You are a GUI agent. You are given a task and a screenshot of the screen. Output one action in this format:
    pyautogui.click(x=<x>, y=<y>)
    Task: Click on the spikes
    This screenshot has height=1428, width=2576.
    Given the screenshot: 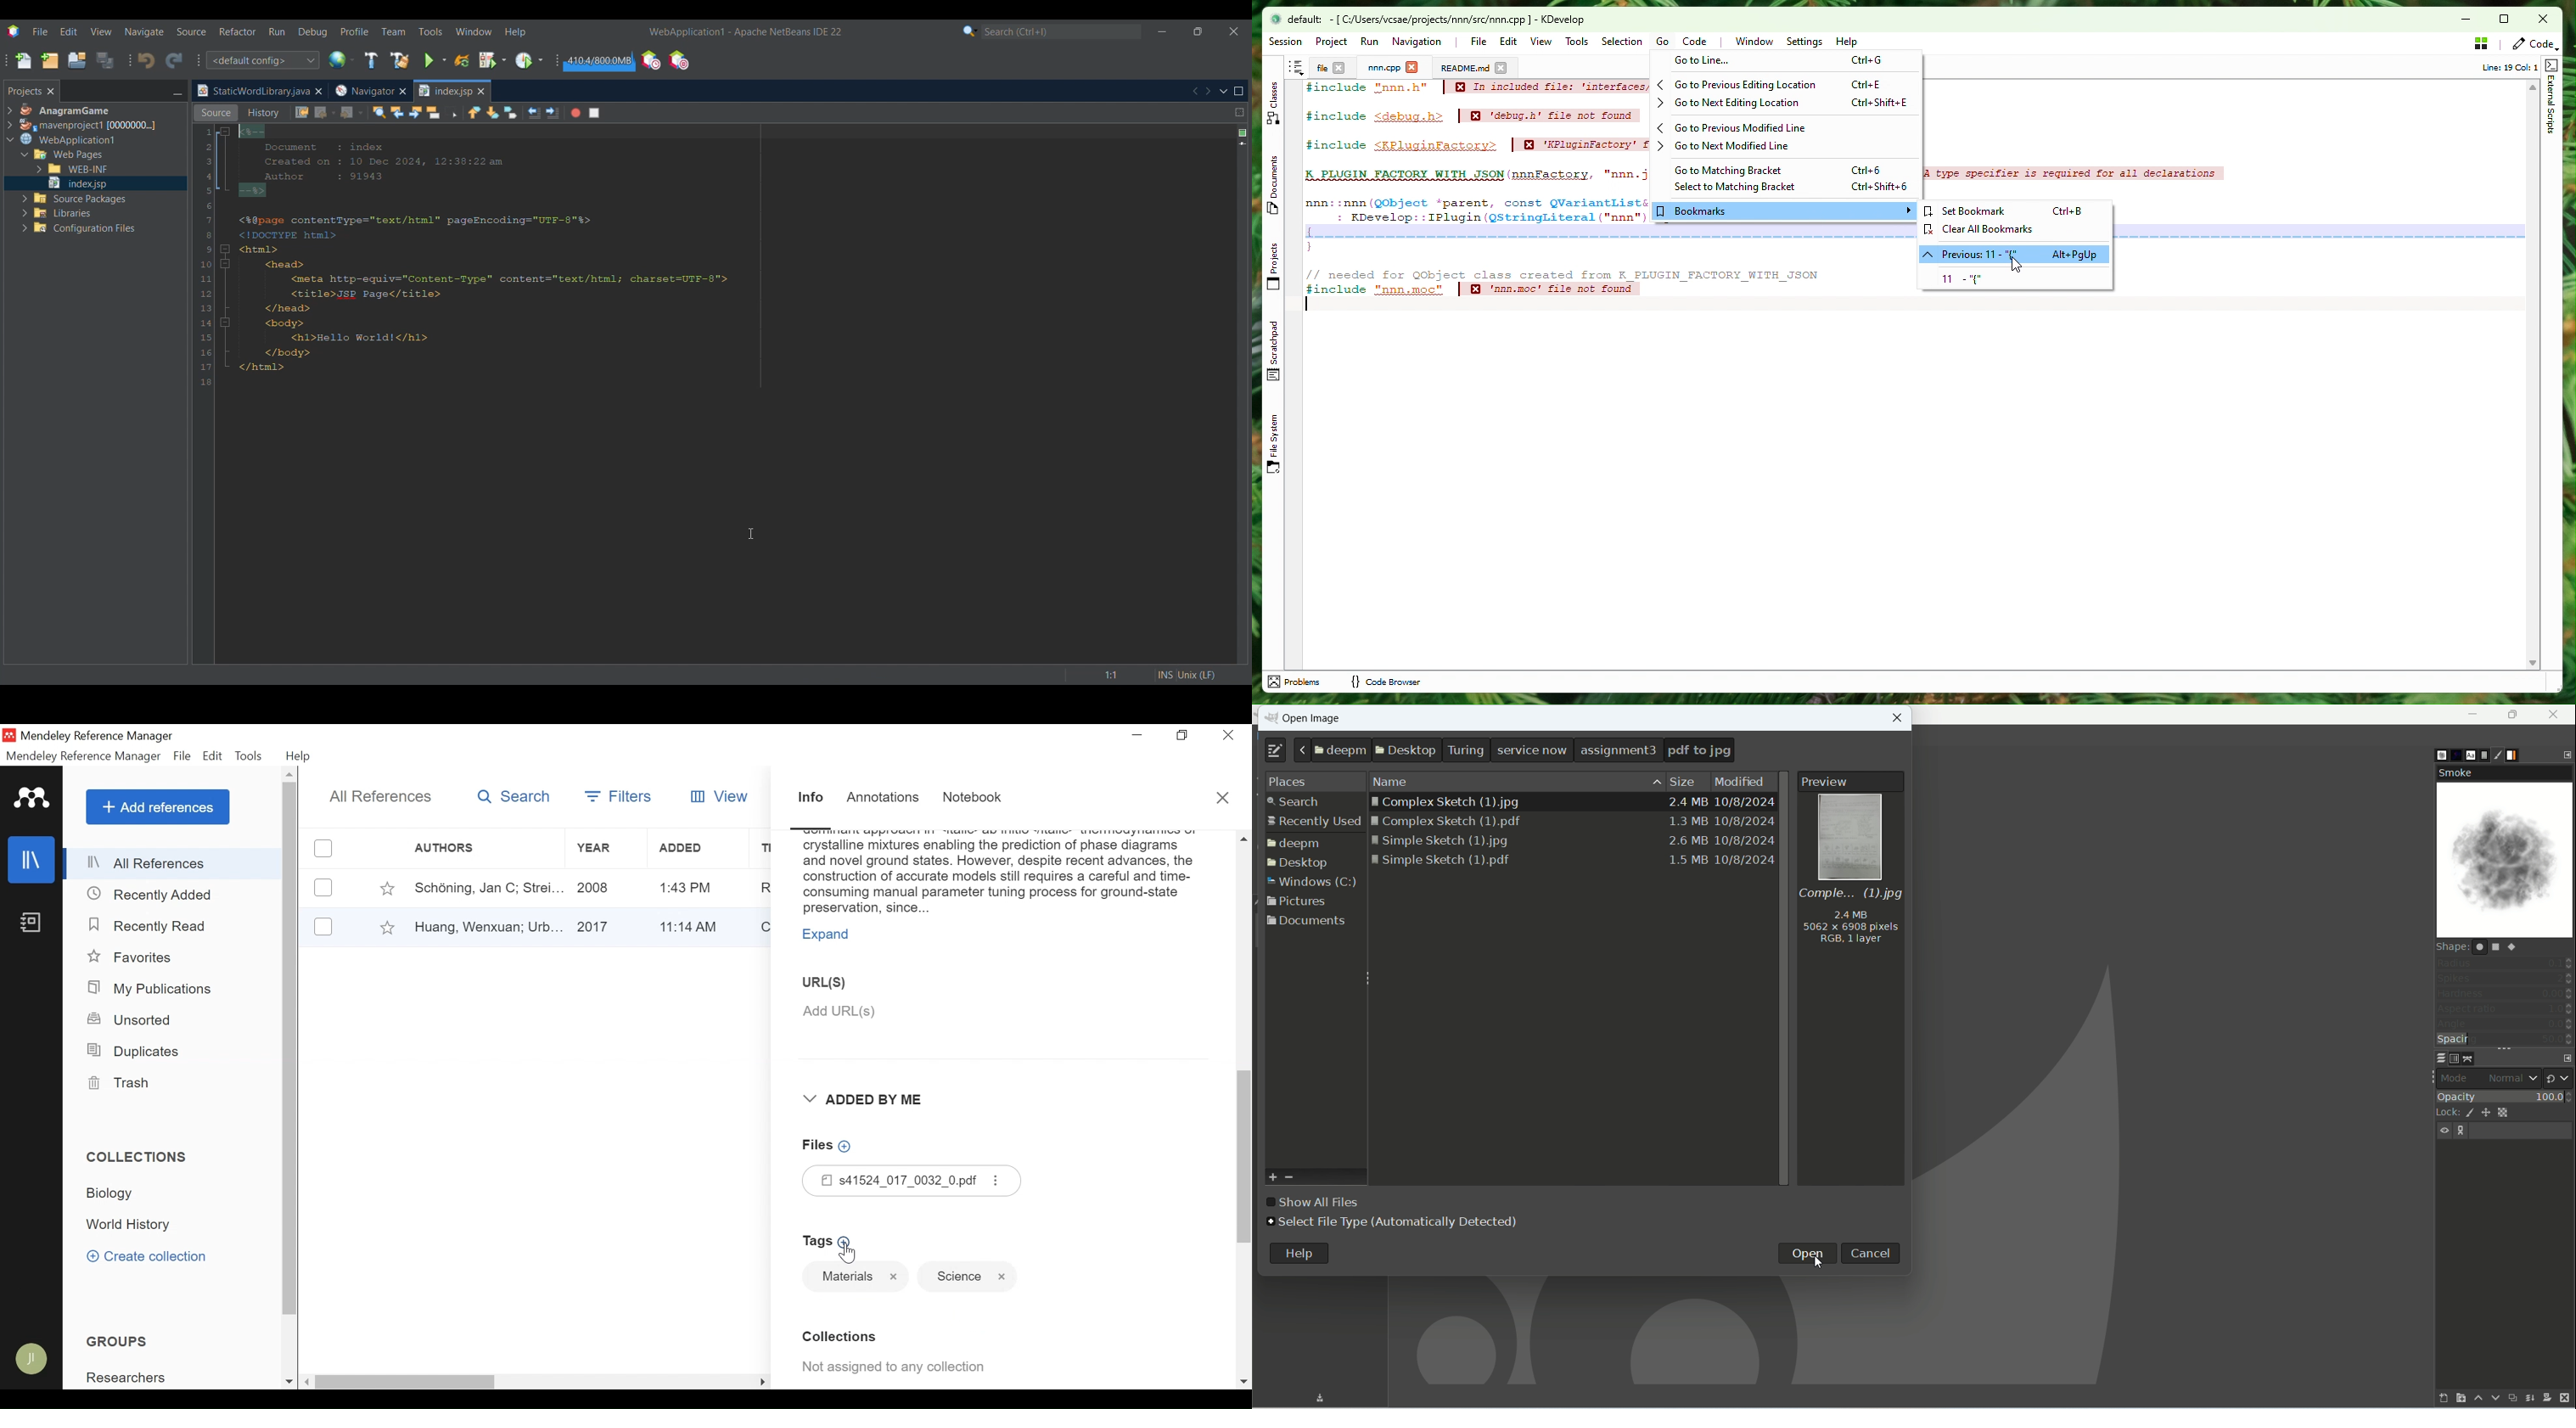 What is the action you would take?
    pyautogui.click(x=2505, y=977)
    